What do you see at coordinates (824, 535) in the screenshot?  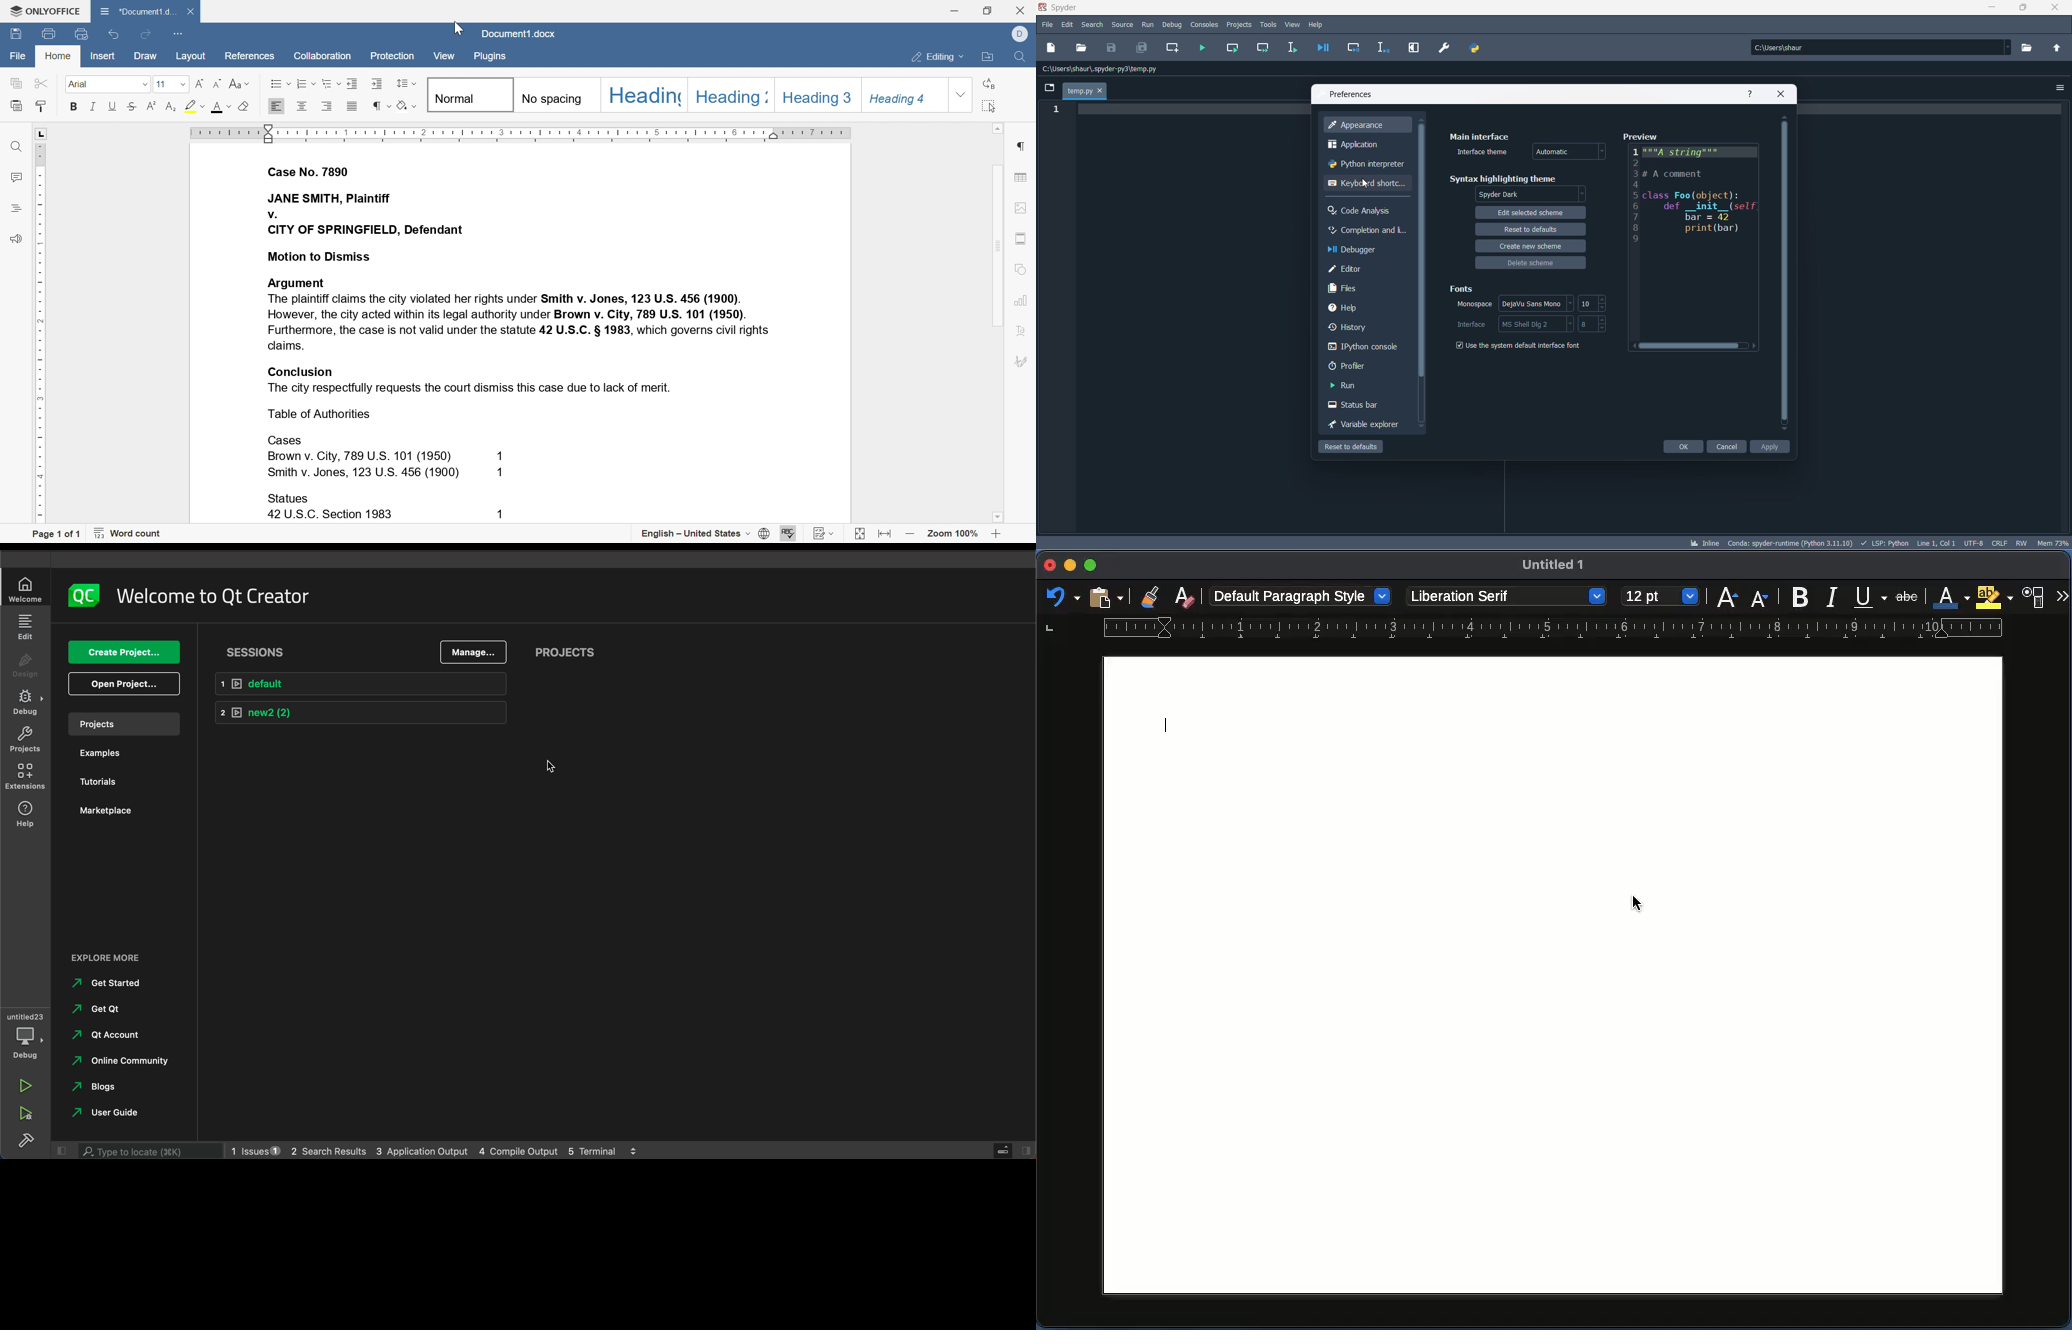 I see `track changes` at bounding box center [824, 535].